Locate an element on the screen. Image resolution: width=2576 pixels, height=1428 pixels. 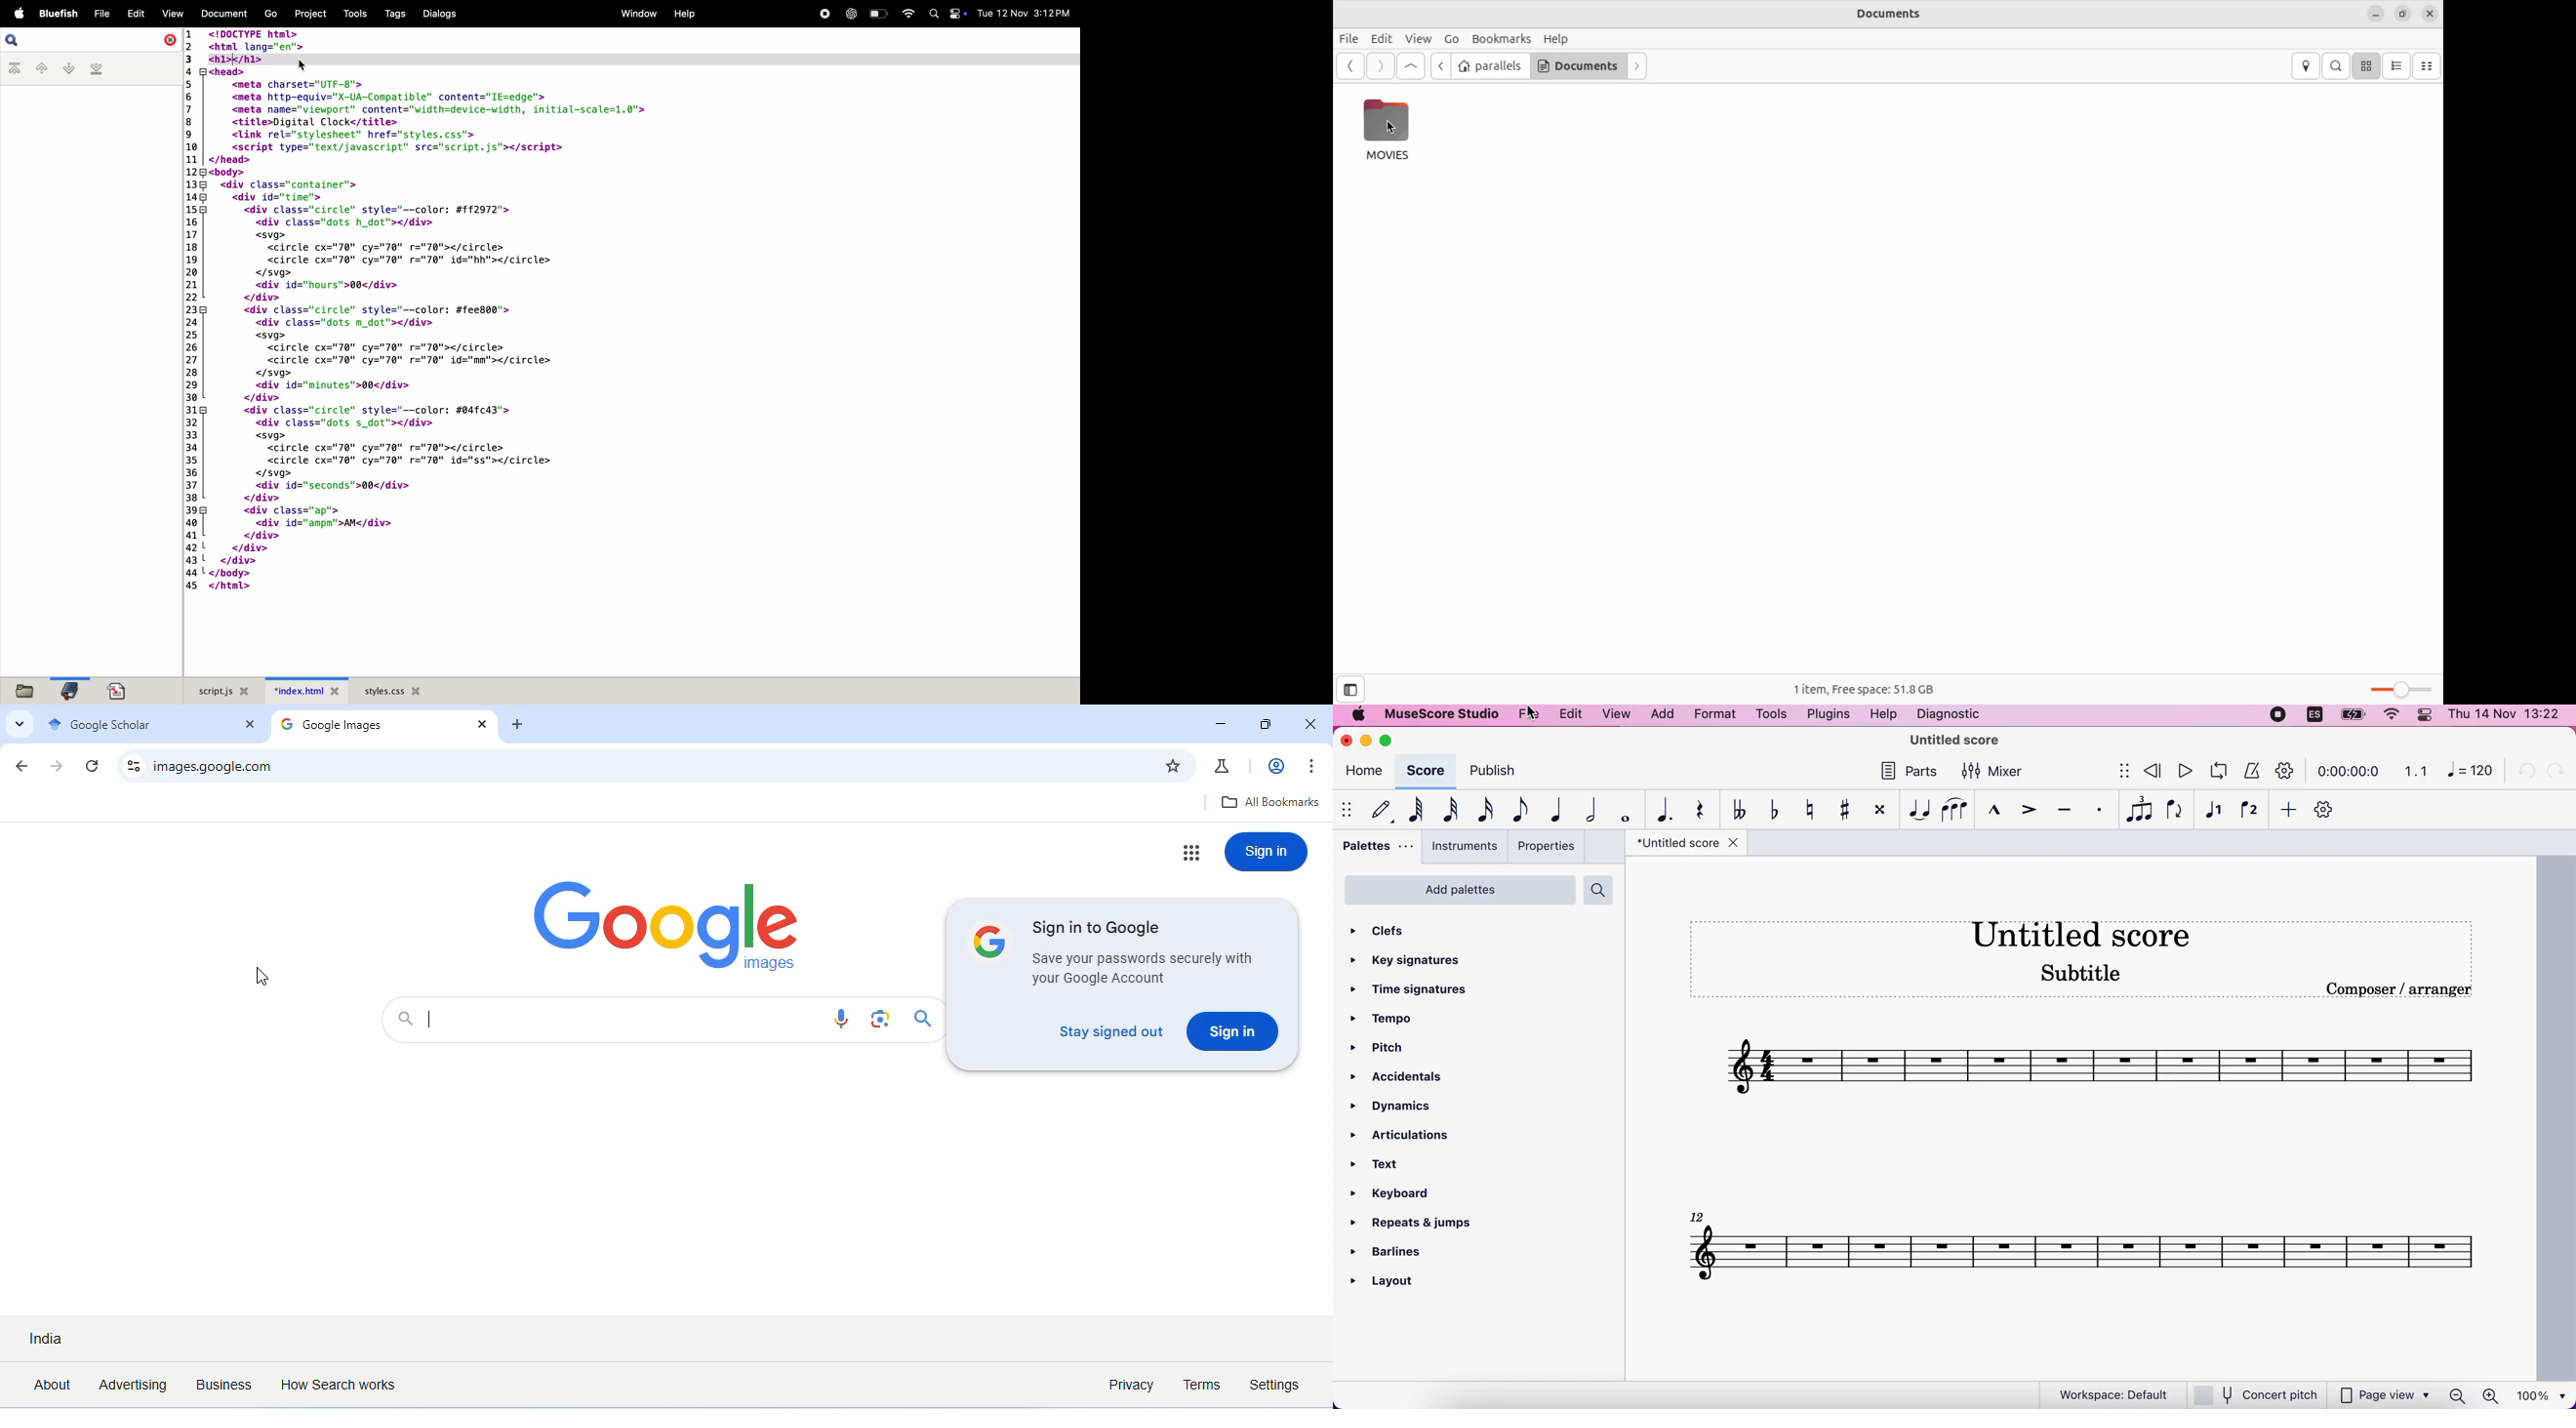
how search works is located at coordinates (339, 1385).